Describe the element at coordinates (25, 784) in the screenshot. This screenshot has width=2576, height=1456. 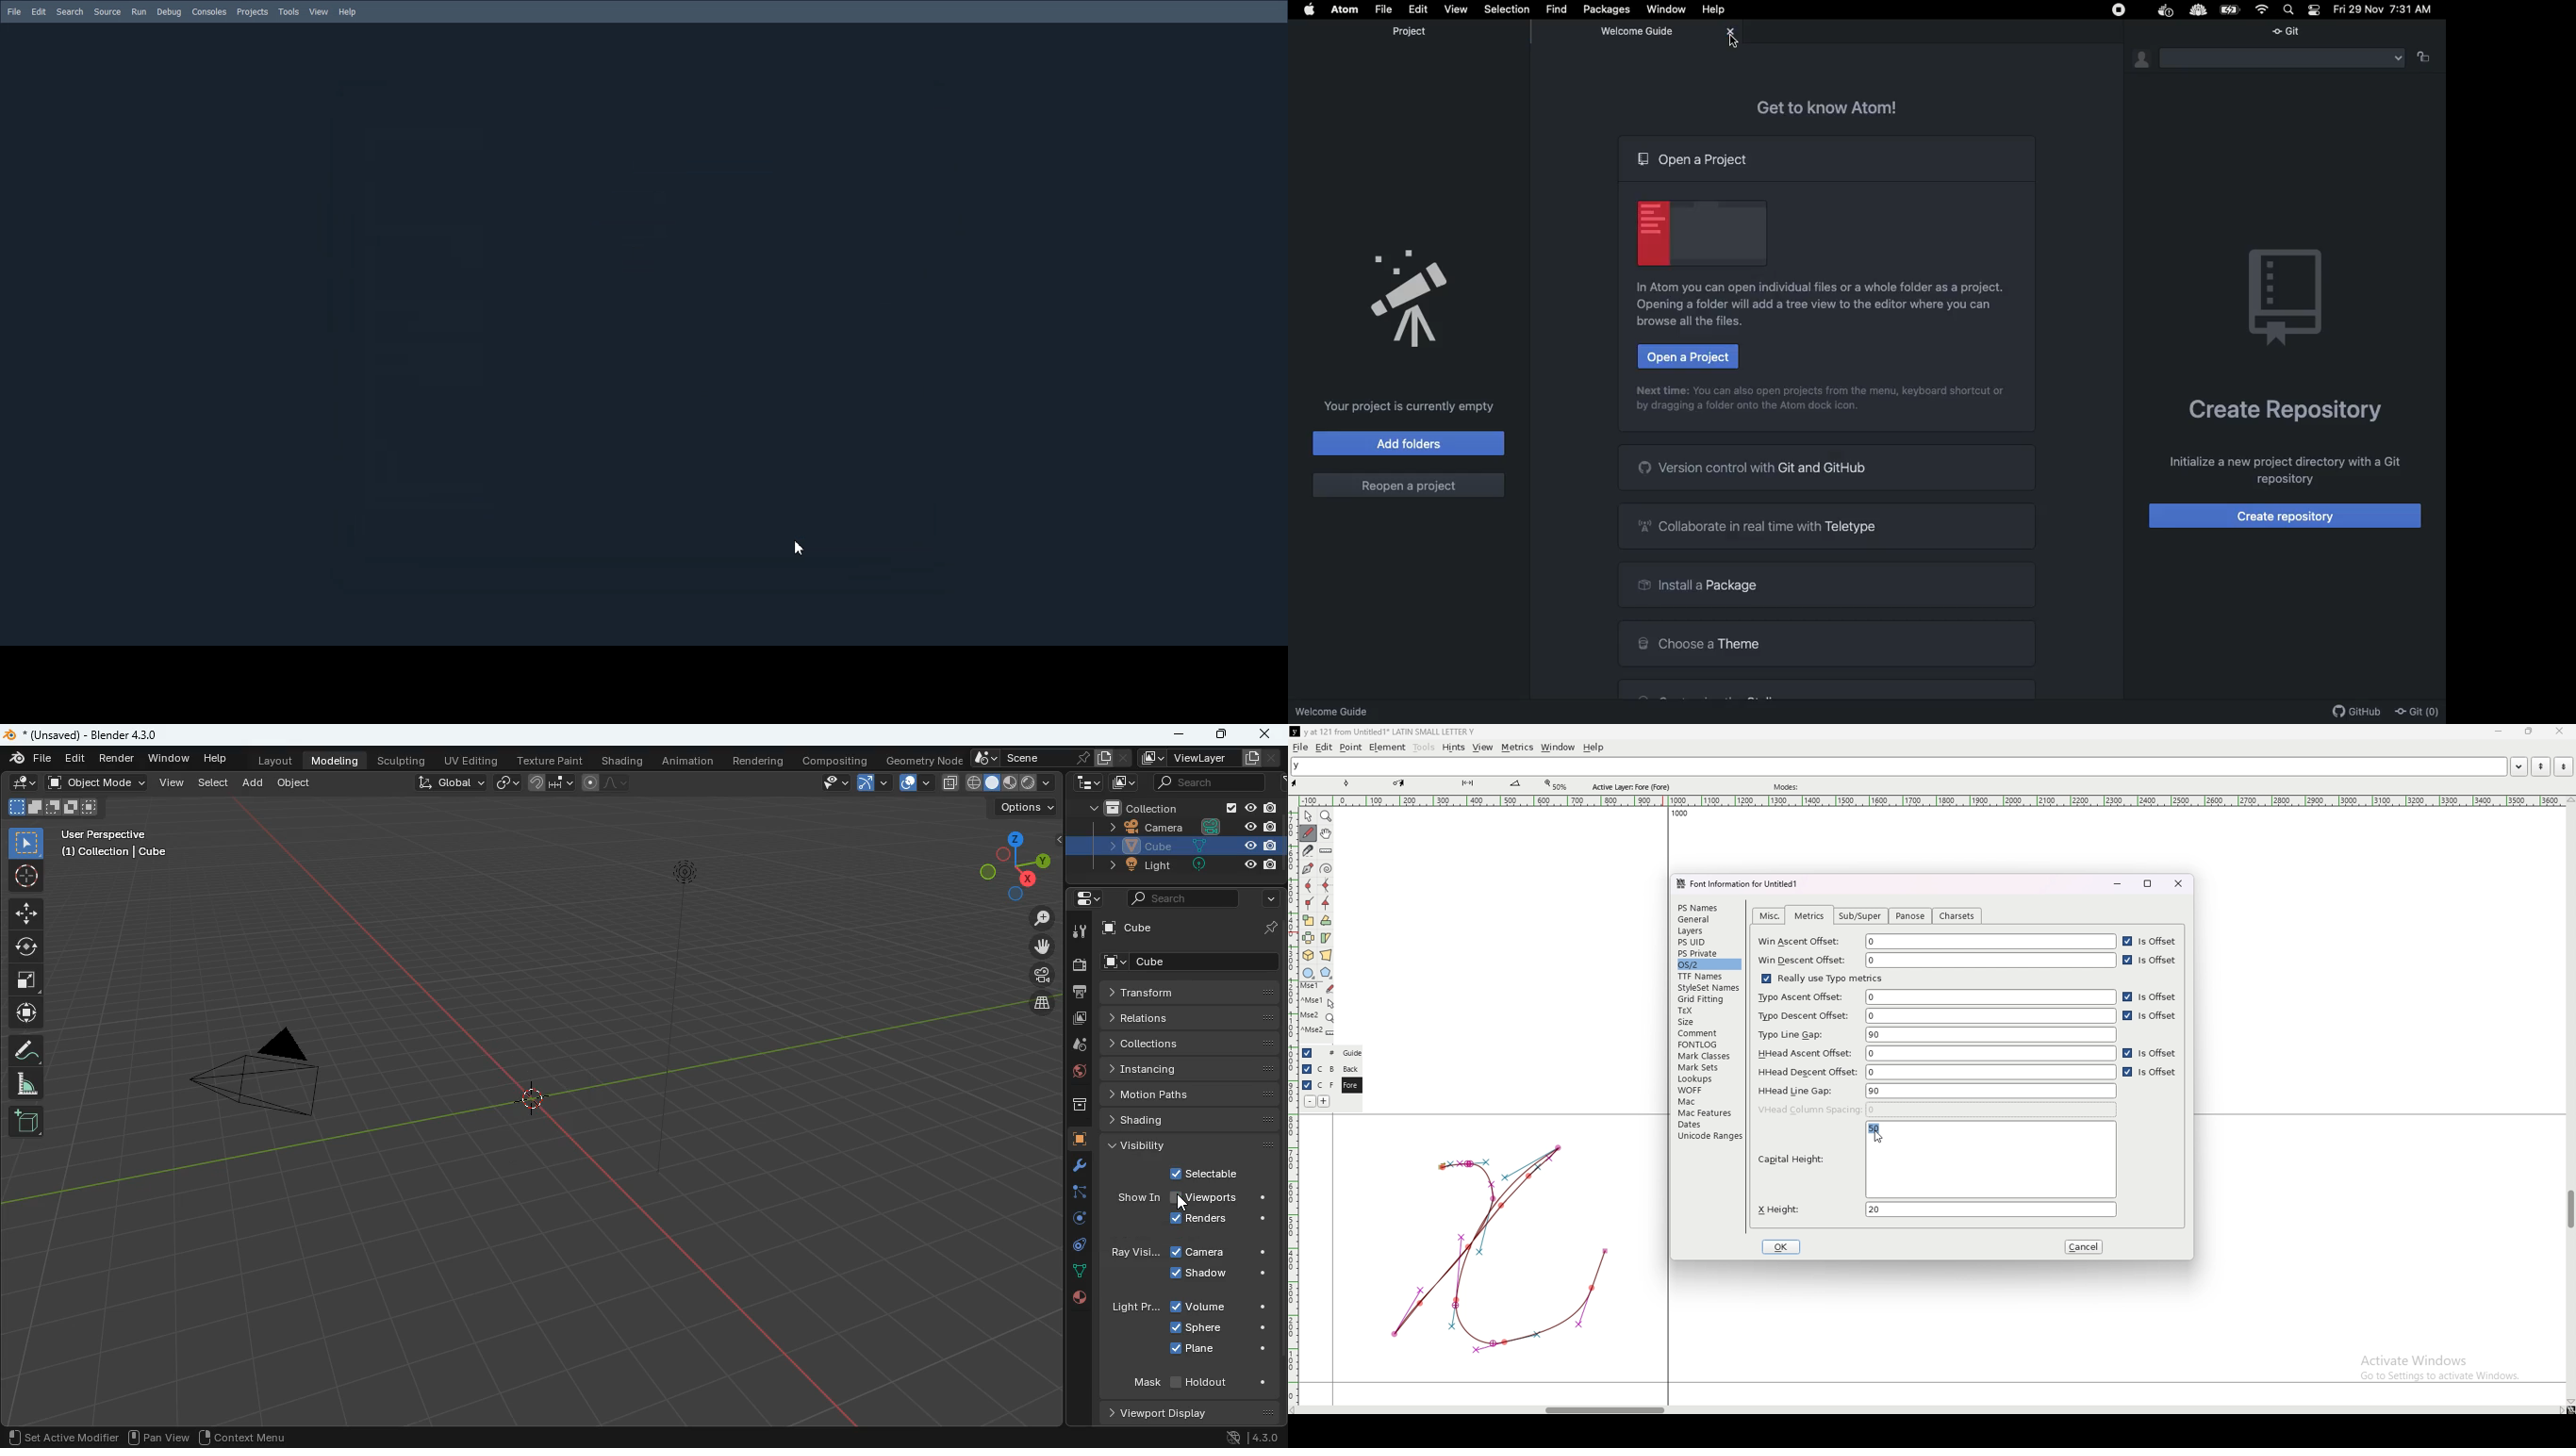
I see `draw` at that location.